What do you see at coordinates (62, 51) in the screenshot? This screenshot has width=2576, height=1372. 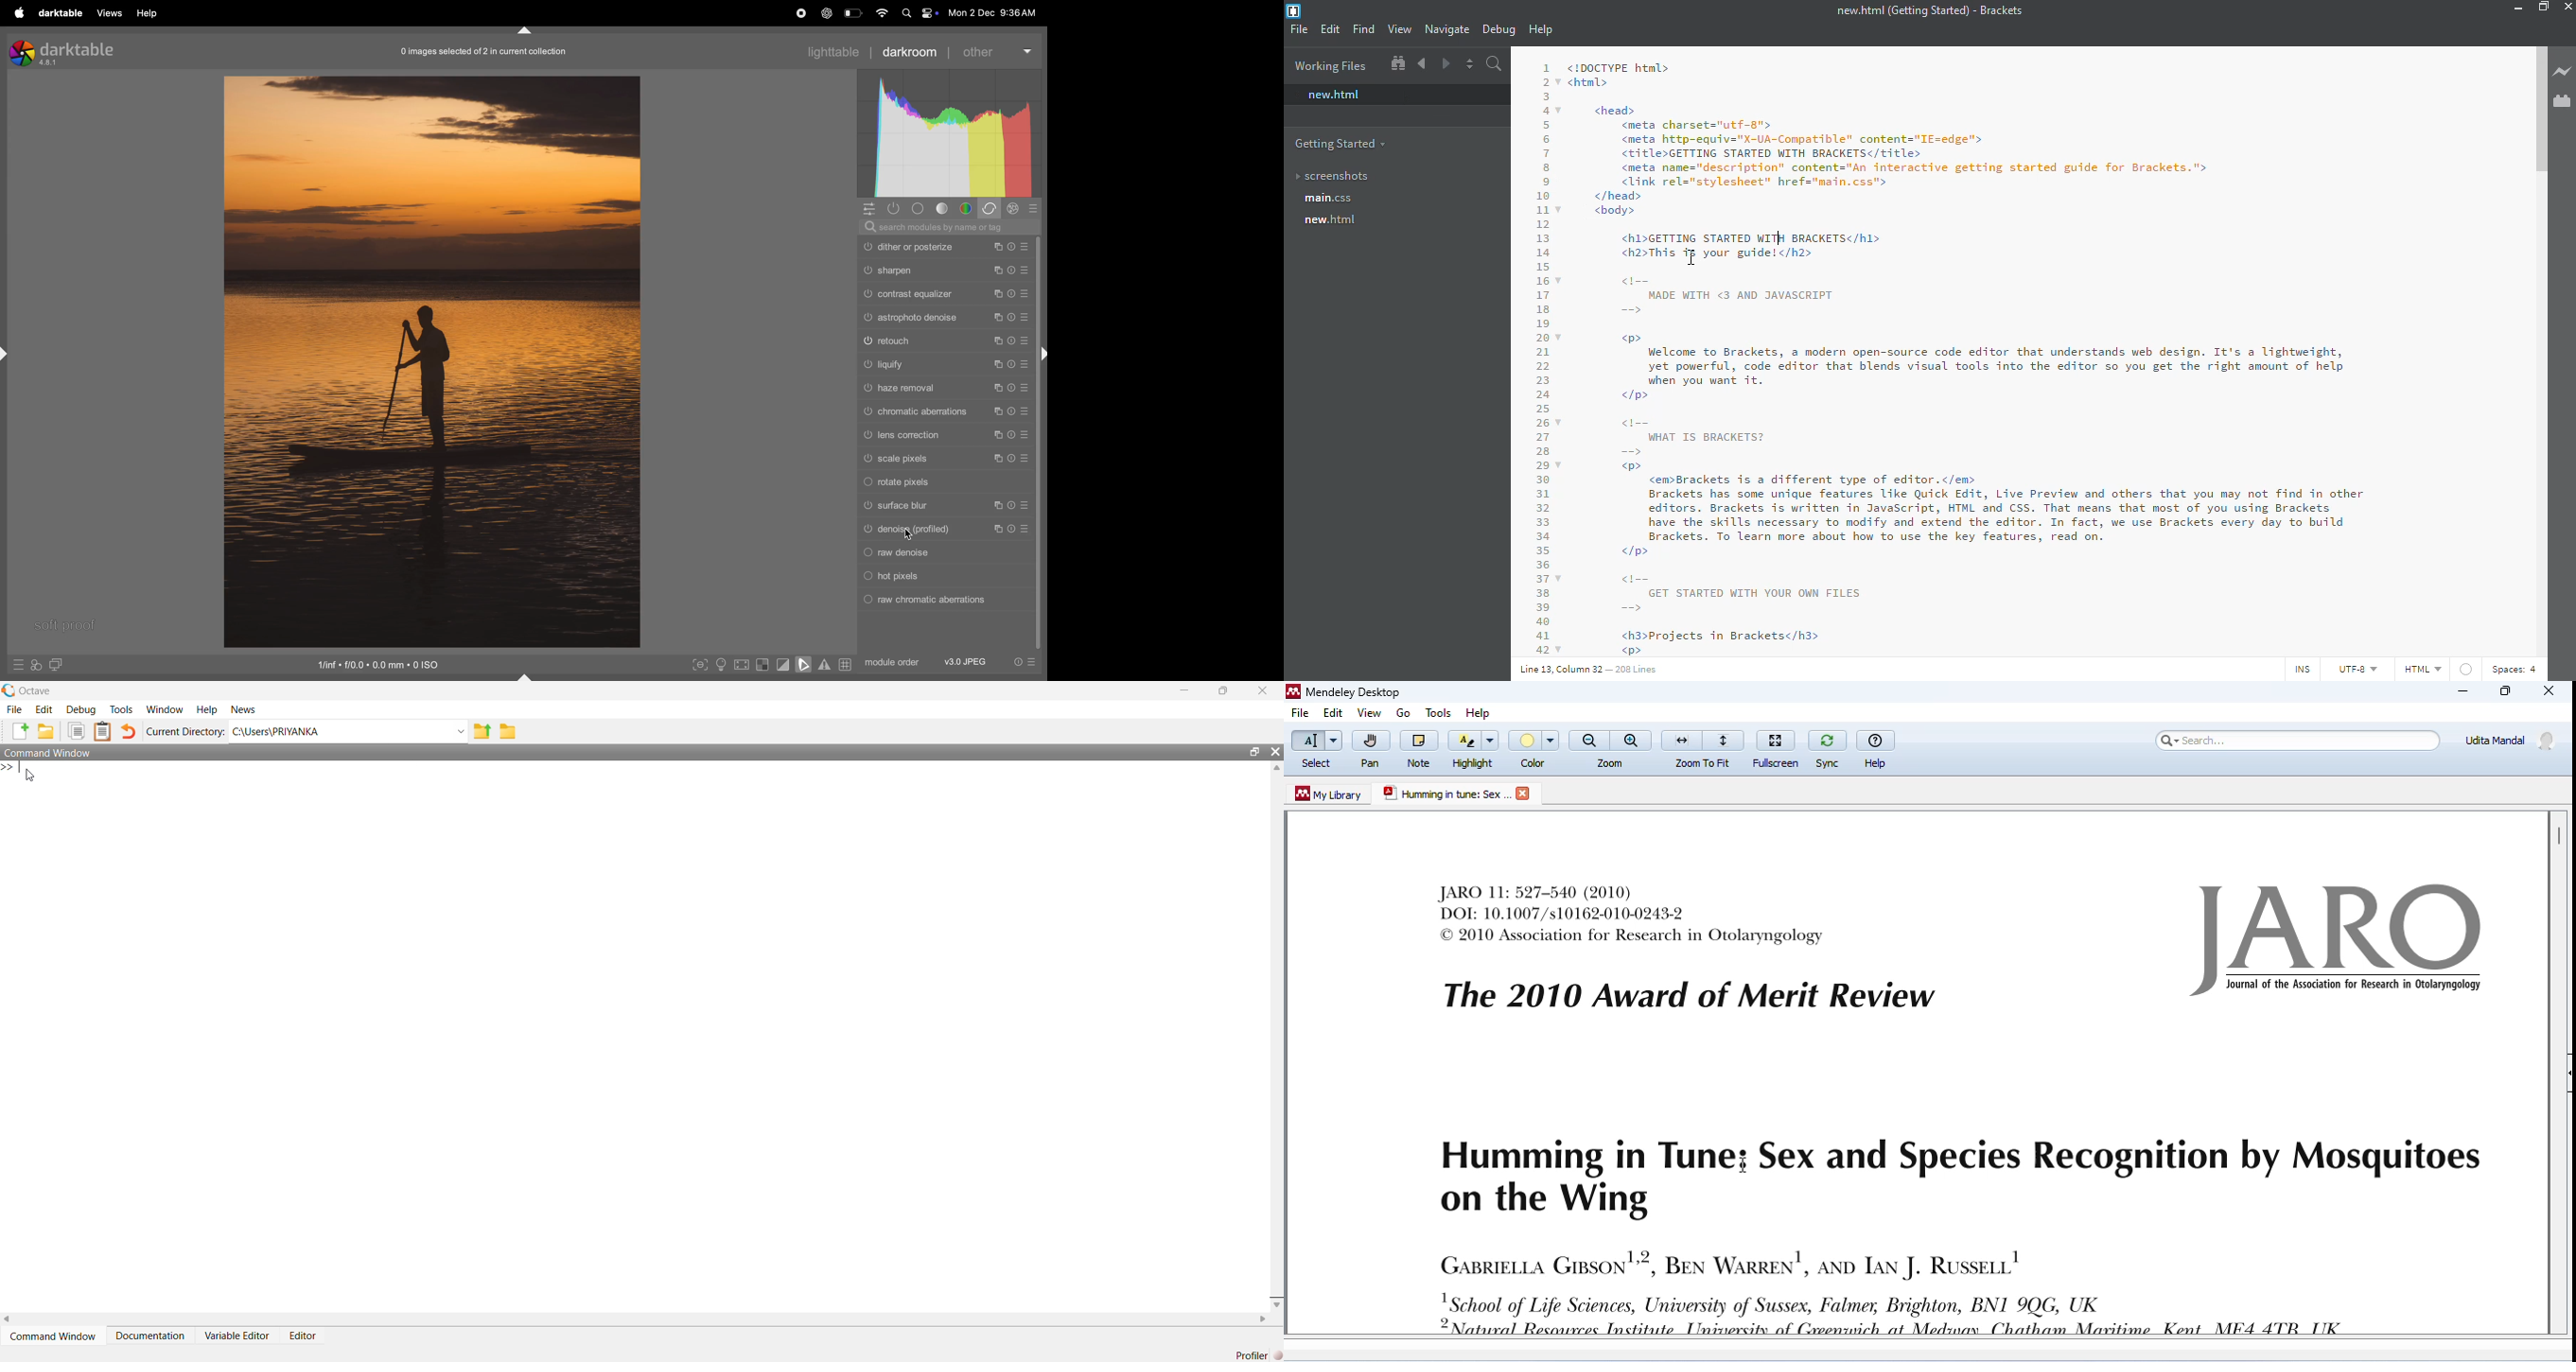 I see `darktable version` at bounding box center [62, 51].